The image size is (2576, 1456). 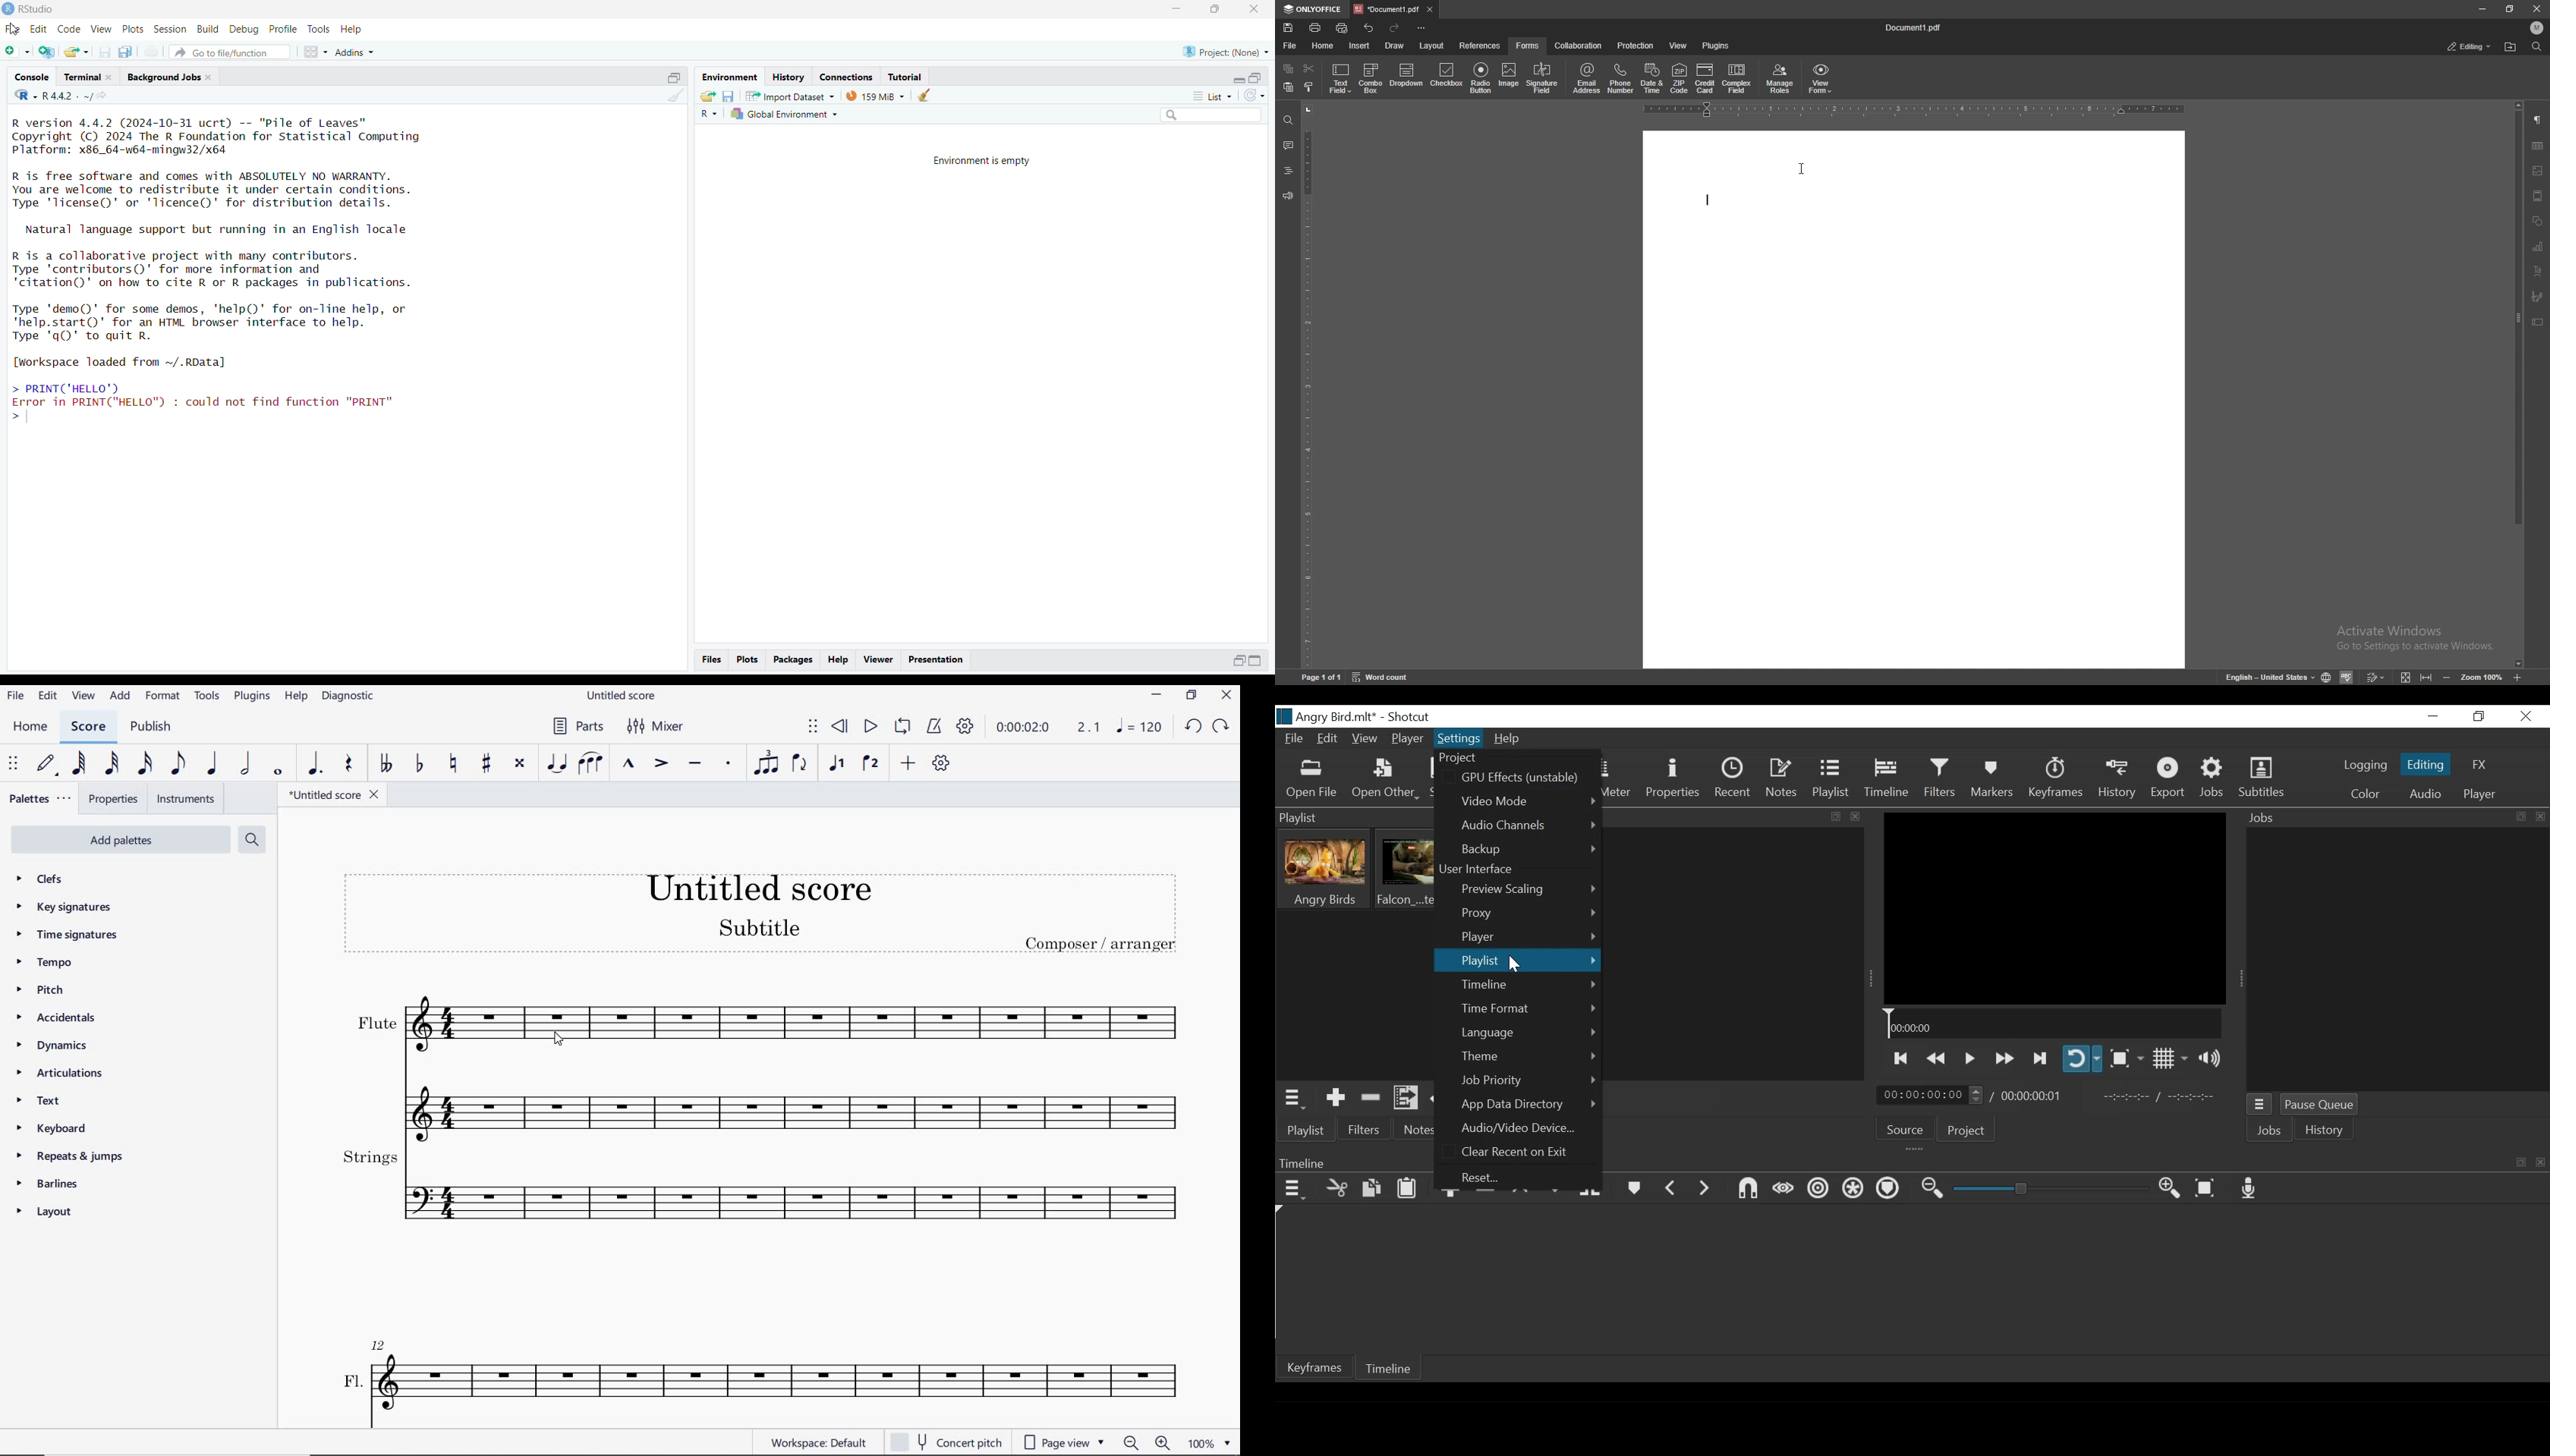 What do you see at coordinates (2208, 1058) in the screenshot?
I see `Show volume control` at bounding box center [2208, 1058].